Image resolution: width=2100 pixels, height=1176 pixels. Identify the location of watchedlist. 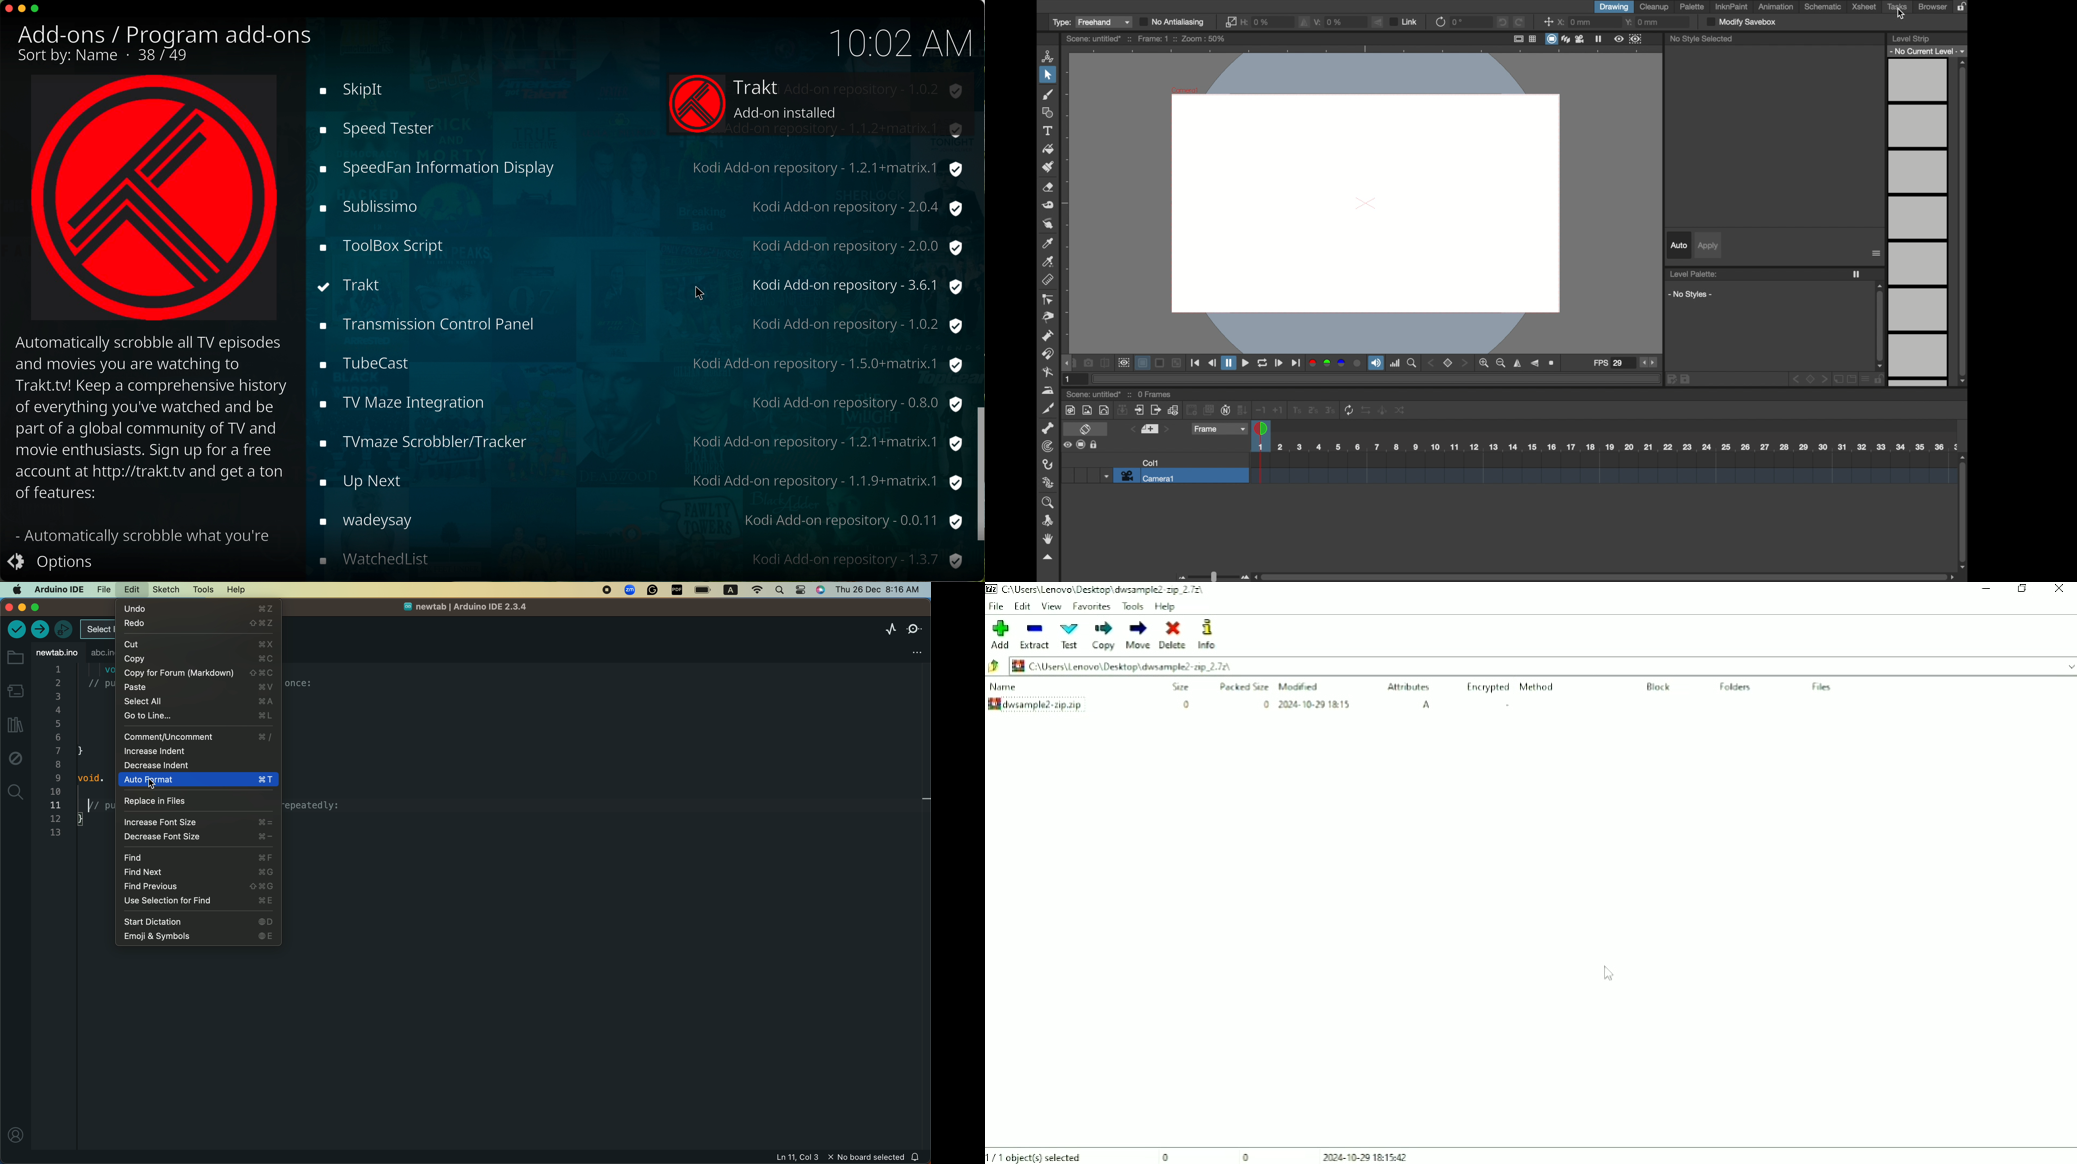
(640, 403).